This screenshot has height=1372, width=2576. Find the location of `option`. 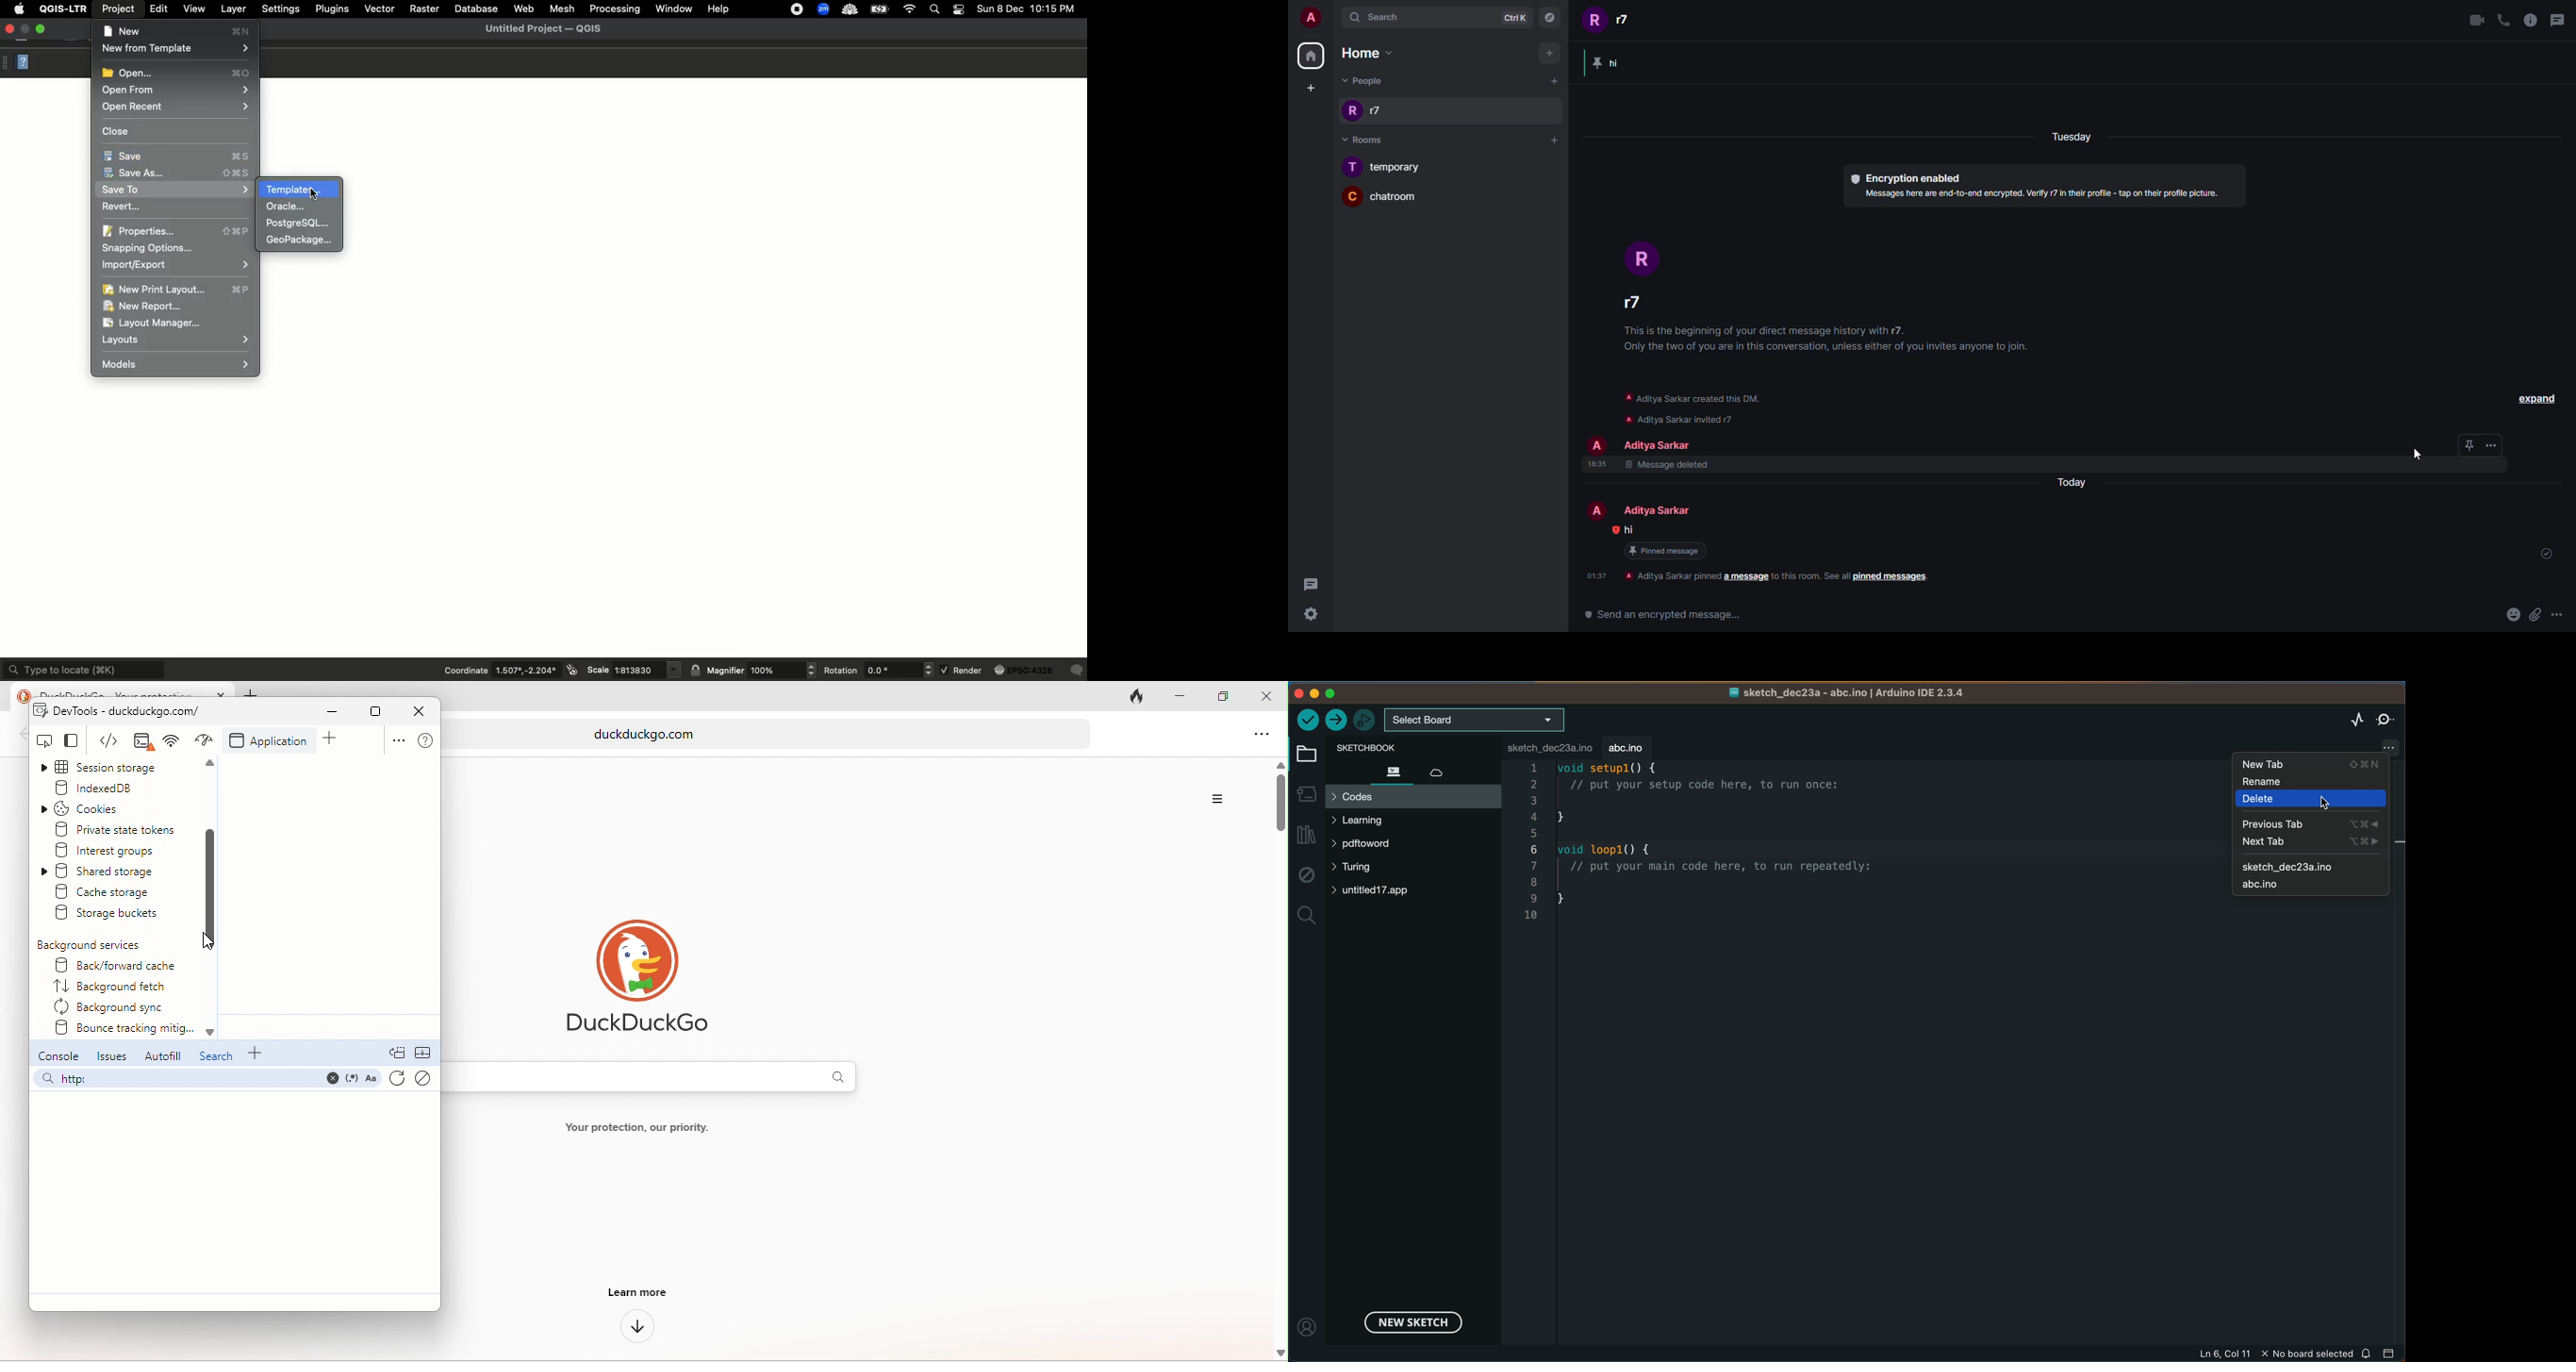

option is located at coordinates (395, 742).